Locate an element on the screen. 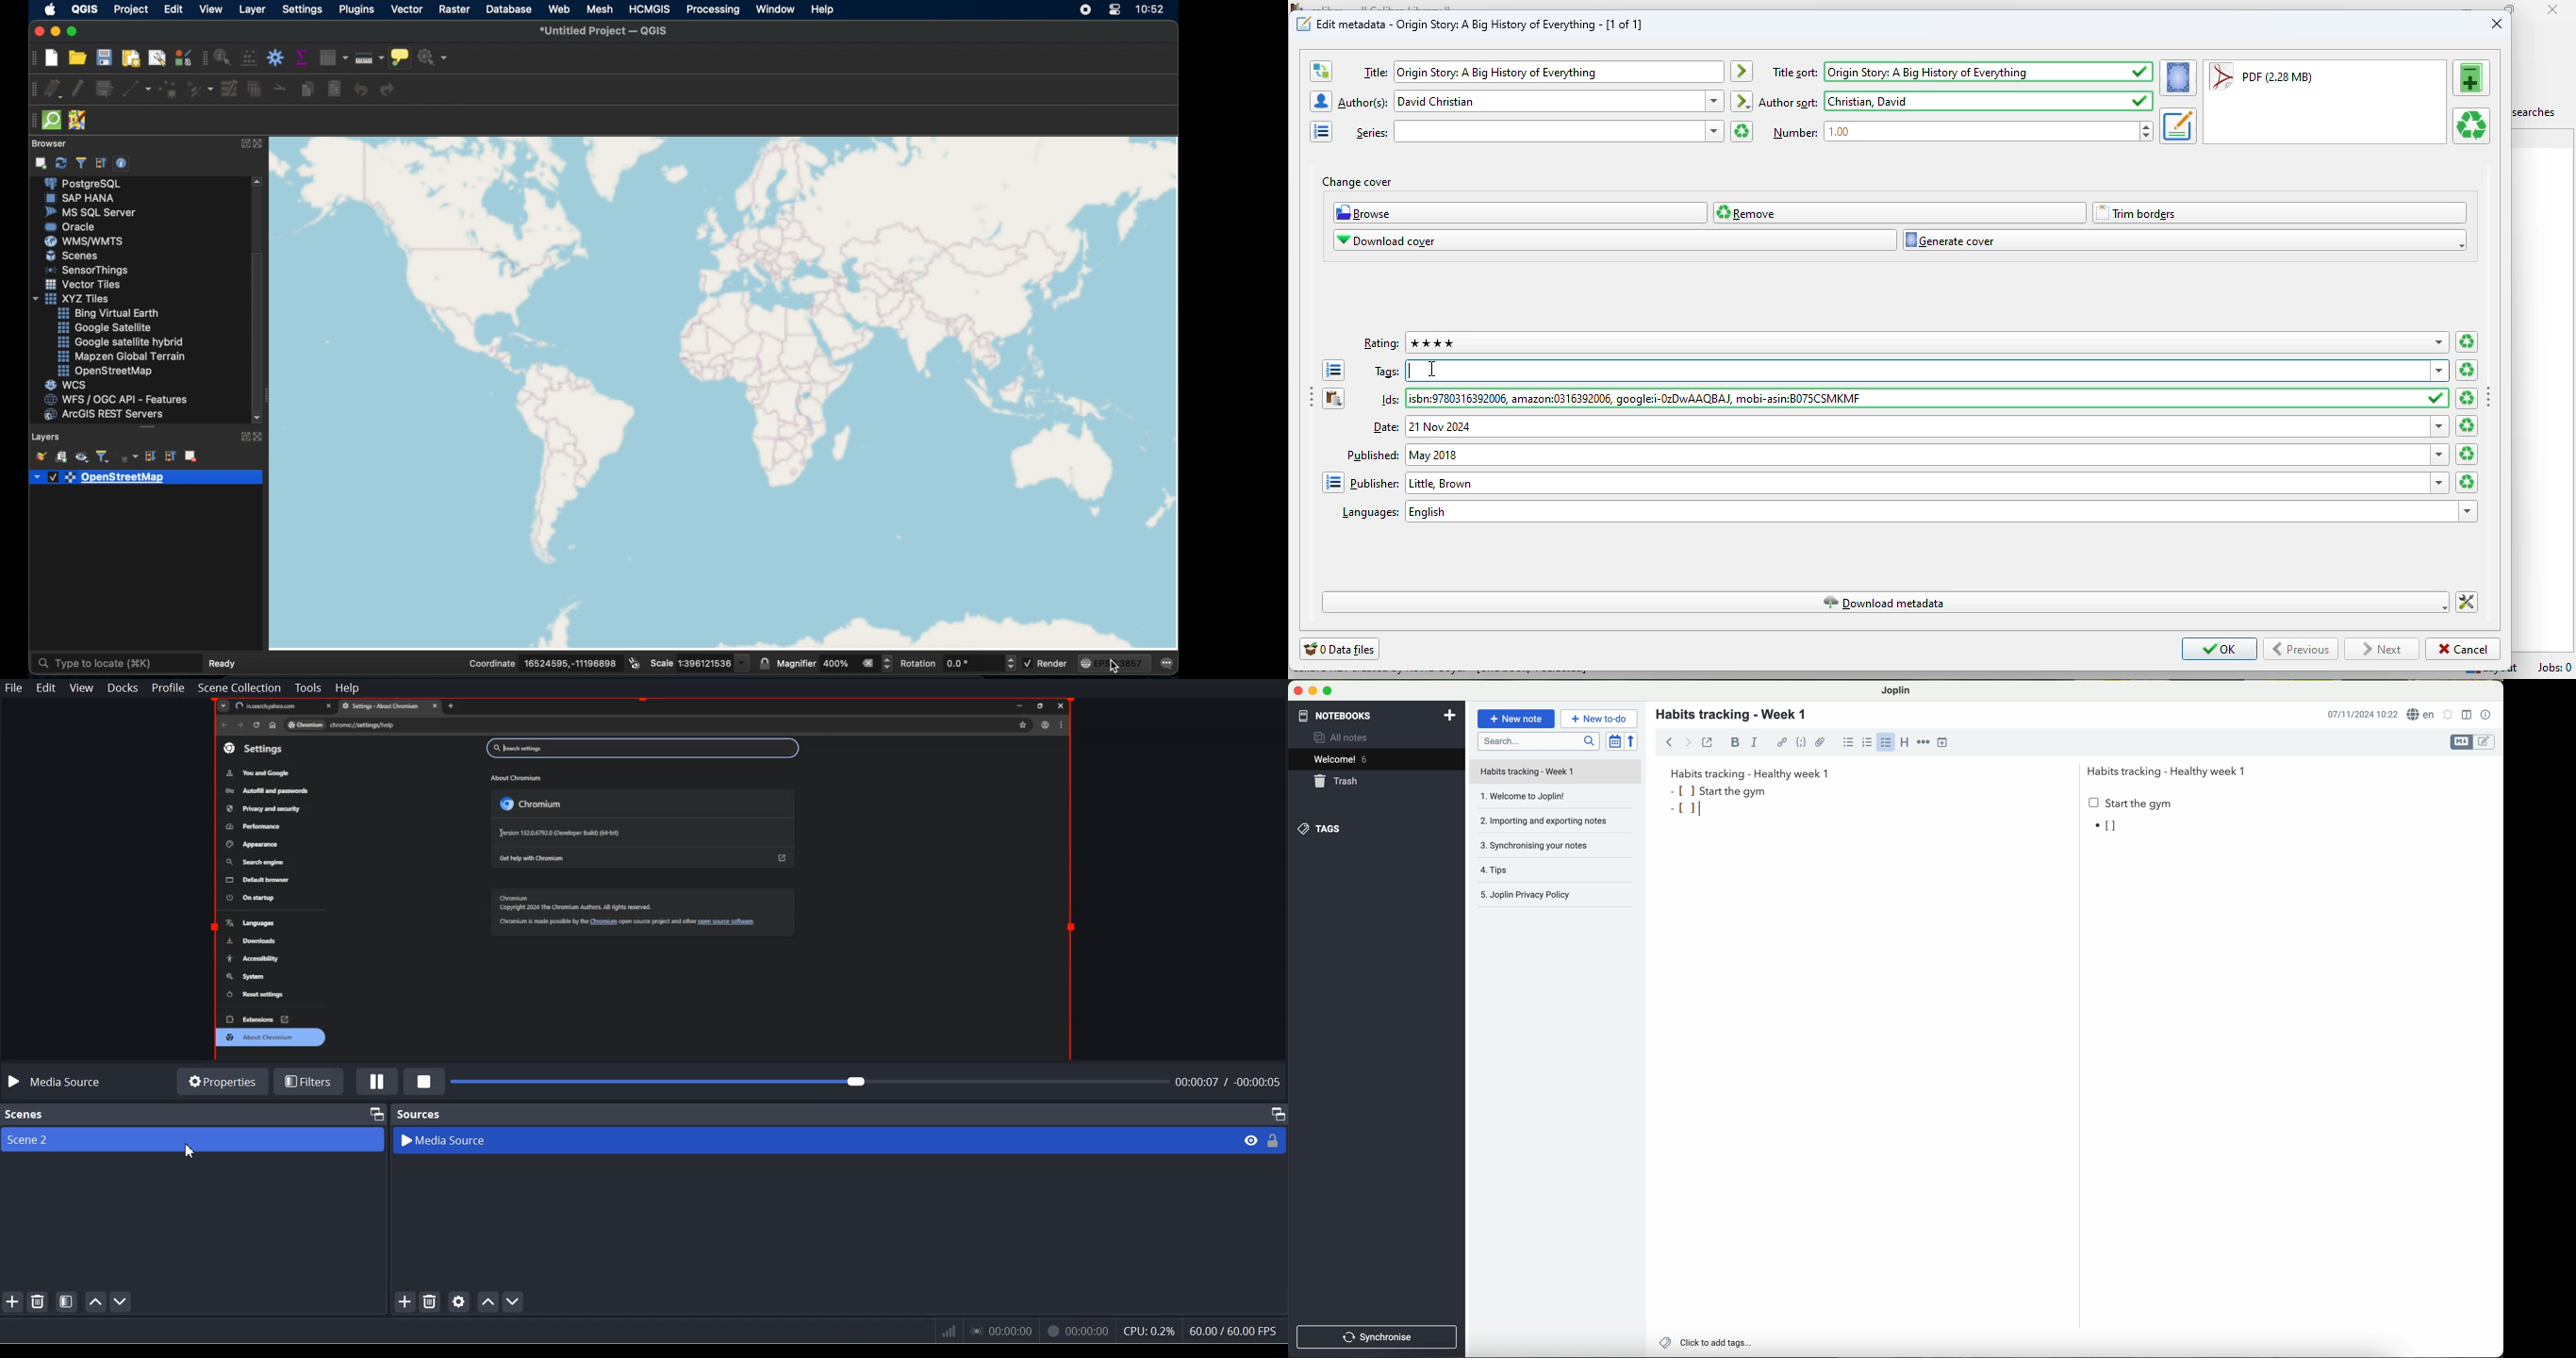 This screenshot has height=1372, width=2576. italic is located at coordinates (1754, 742).